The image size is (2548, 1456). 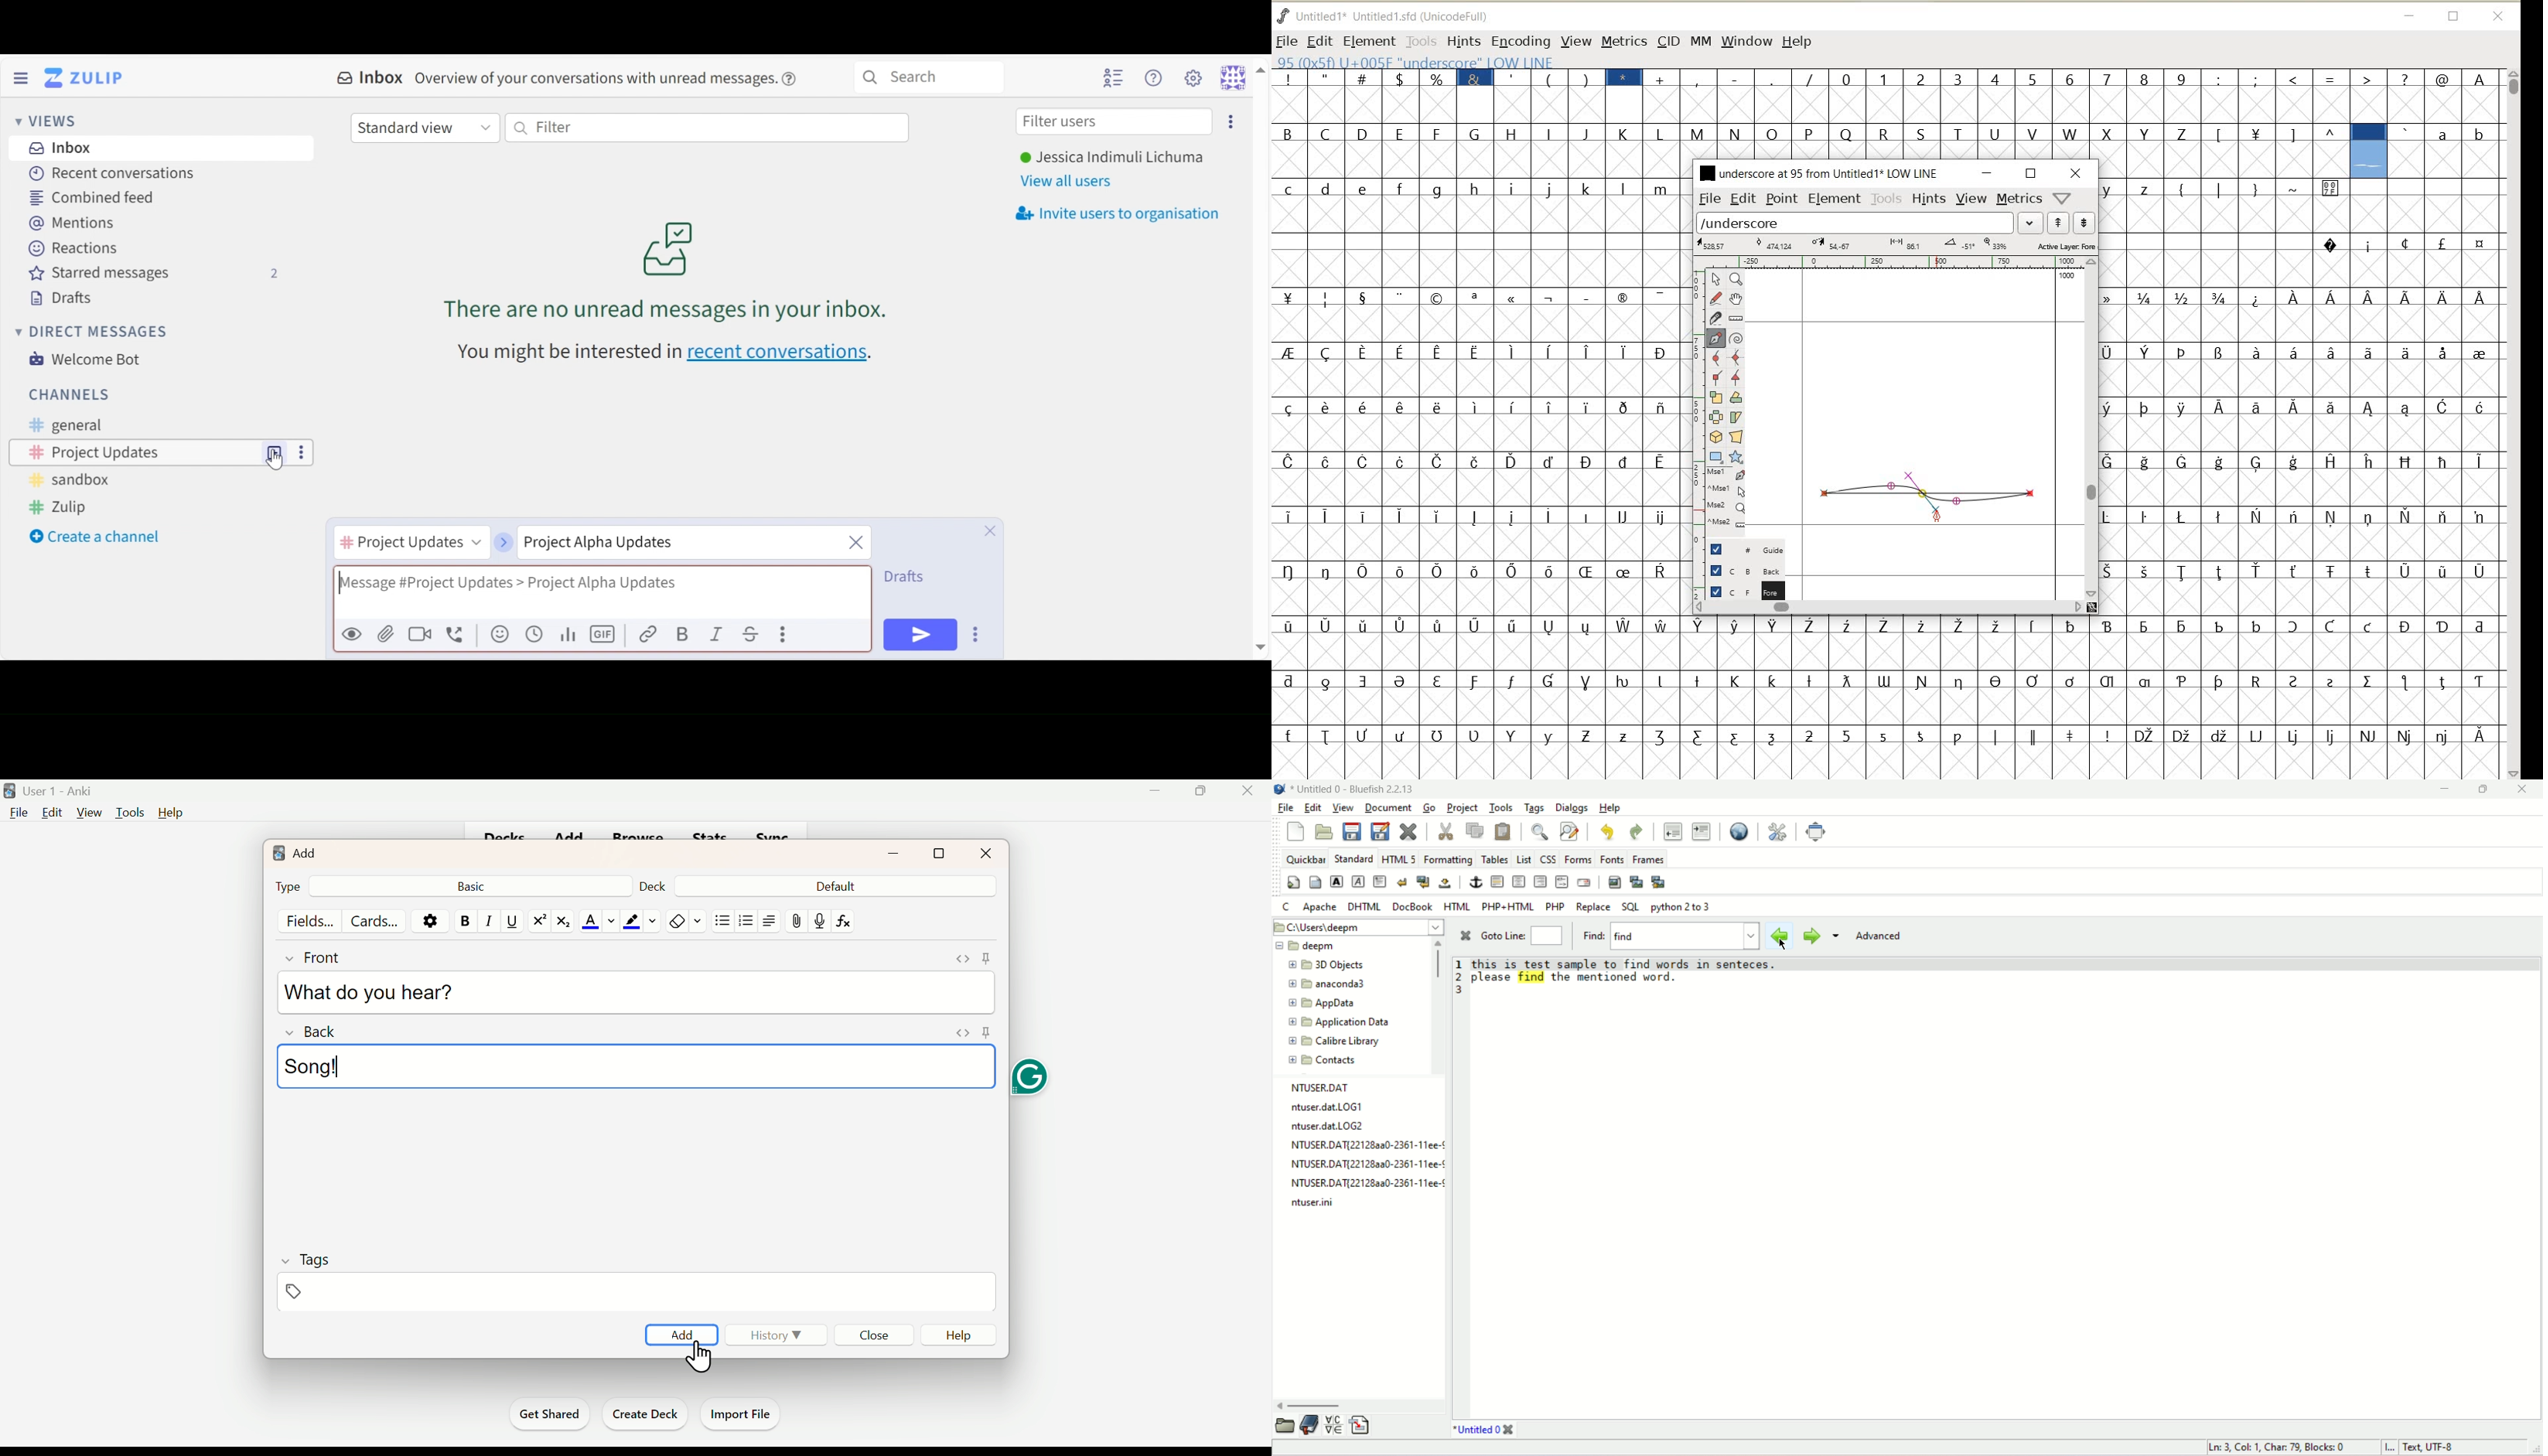 I want to click on Starred messages, so click(x=154, y=273).